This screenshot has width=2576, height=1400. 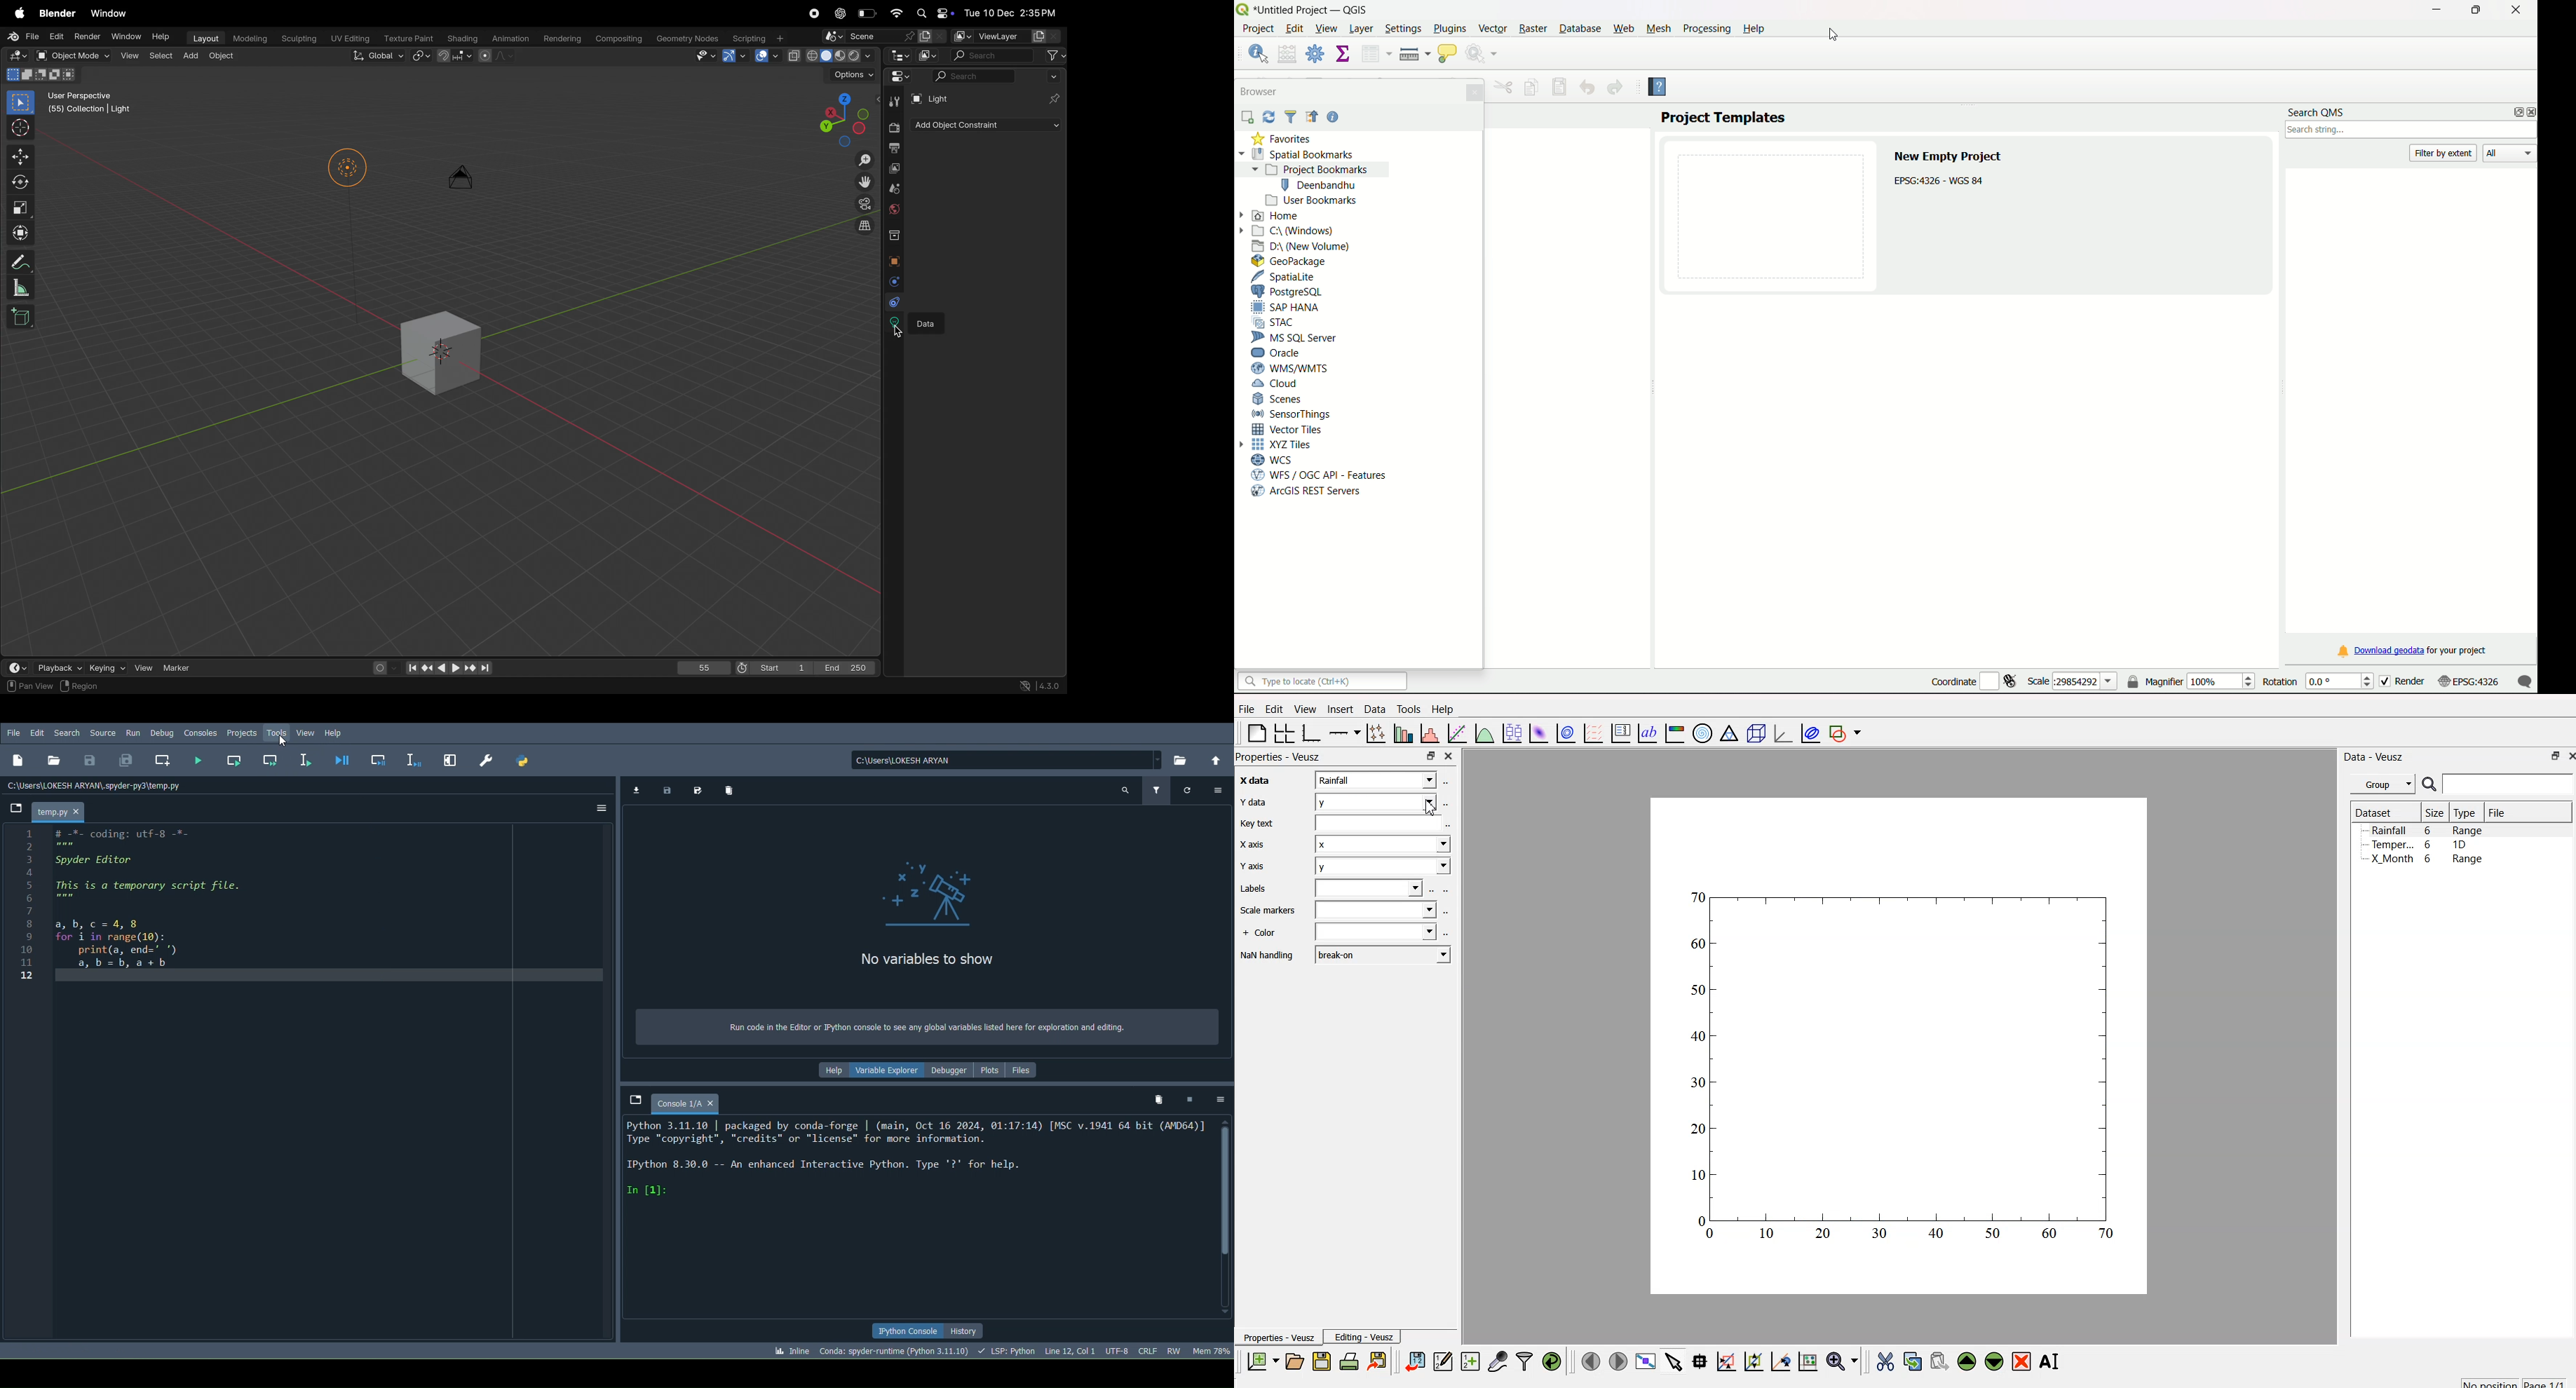 I want to click on Refresh variables (Ctrl + R), so click(x=1187, y=790).